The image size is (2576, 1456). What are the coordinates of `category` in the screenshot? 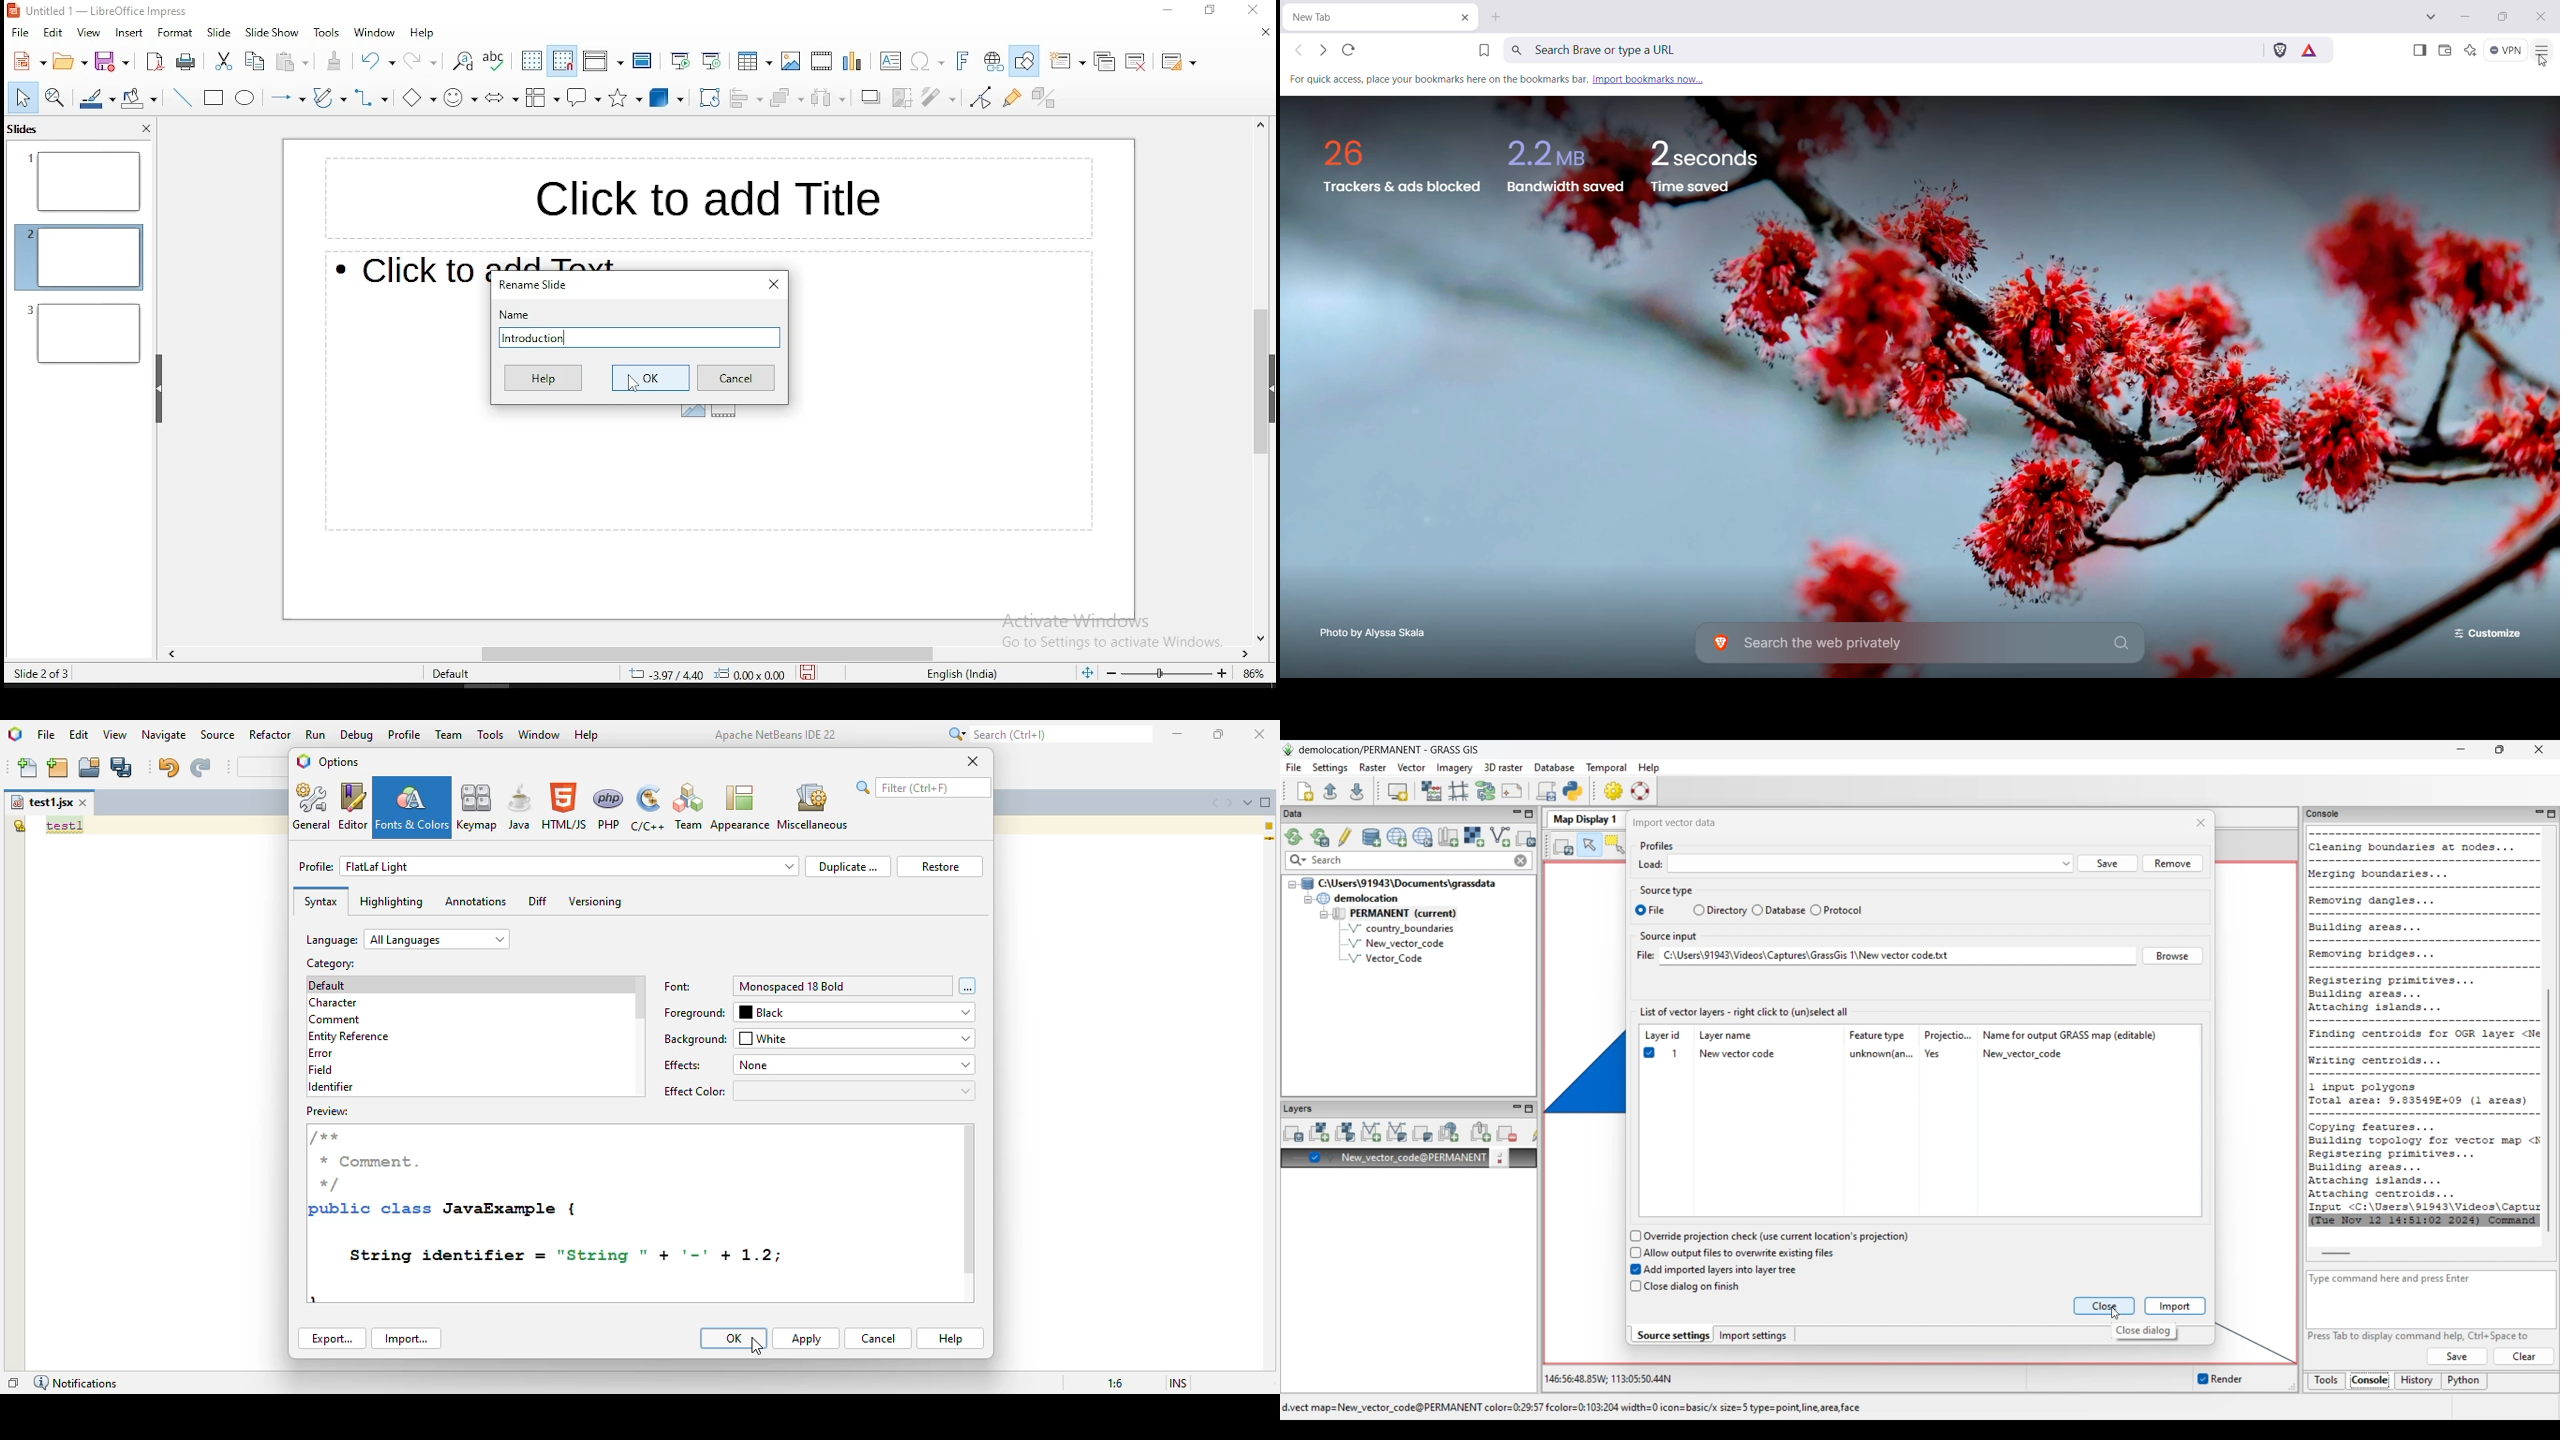 It's located at (331, 963).